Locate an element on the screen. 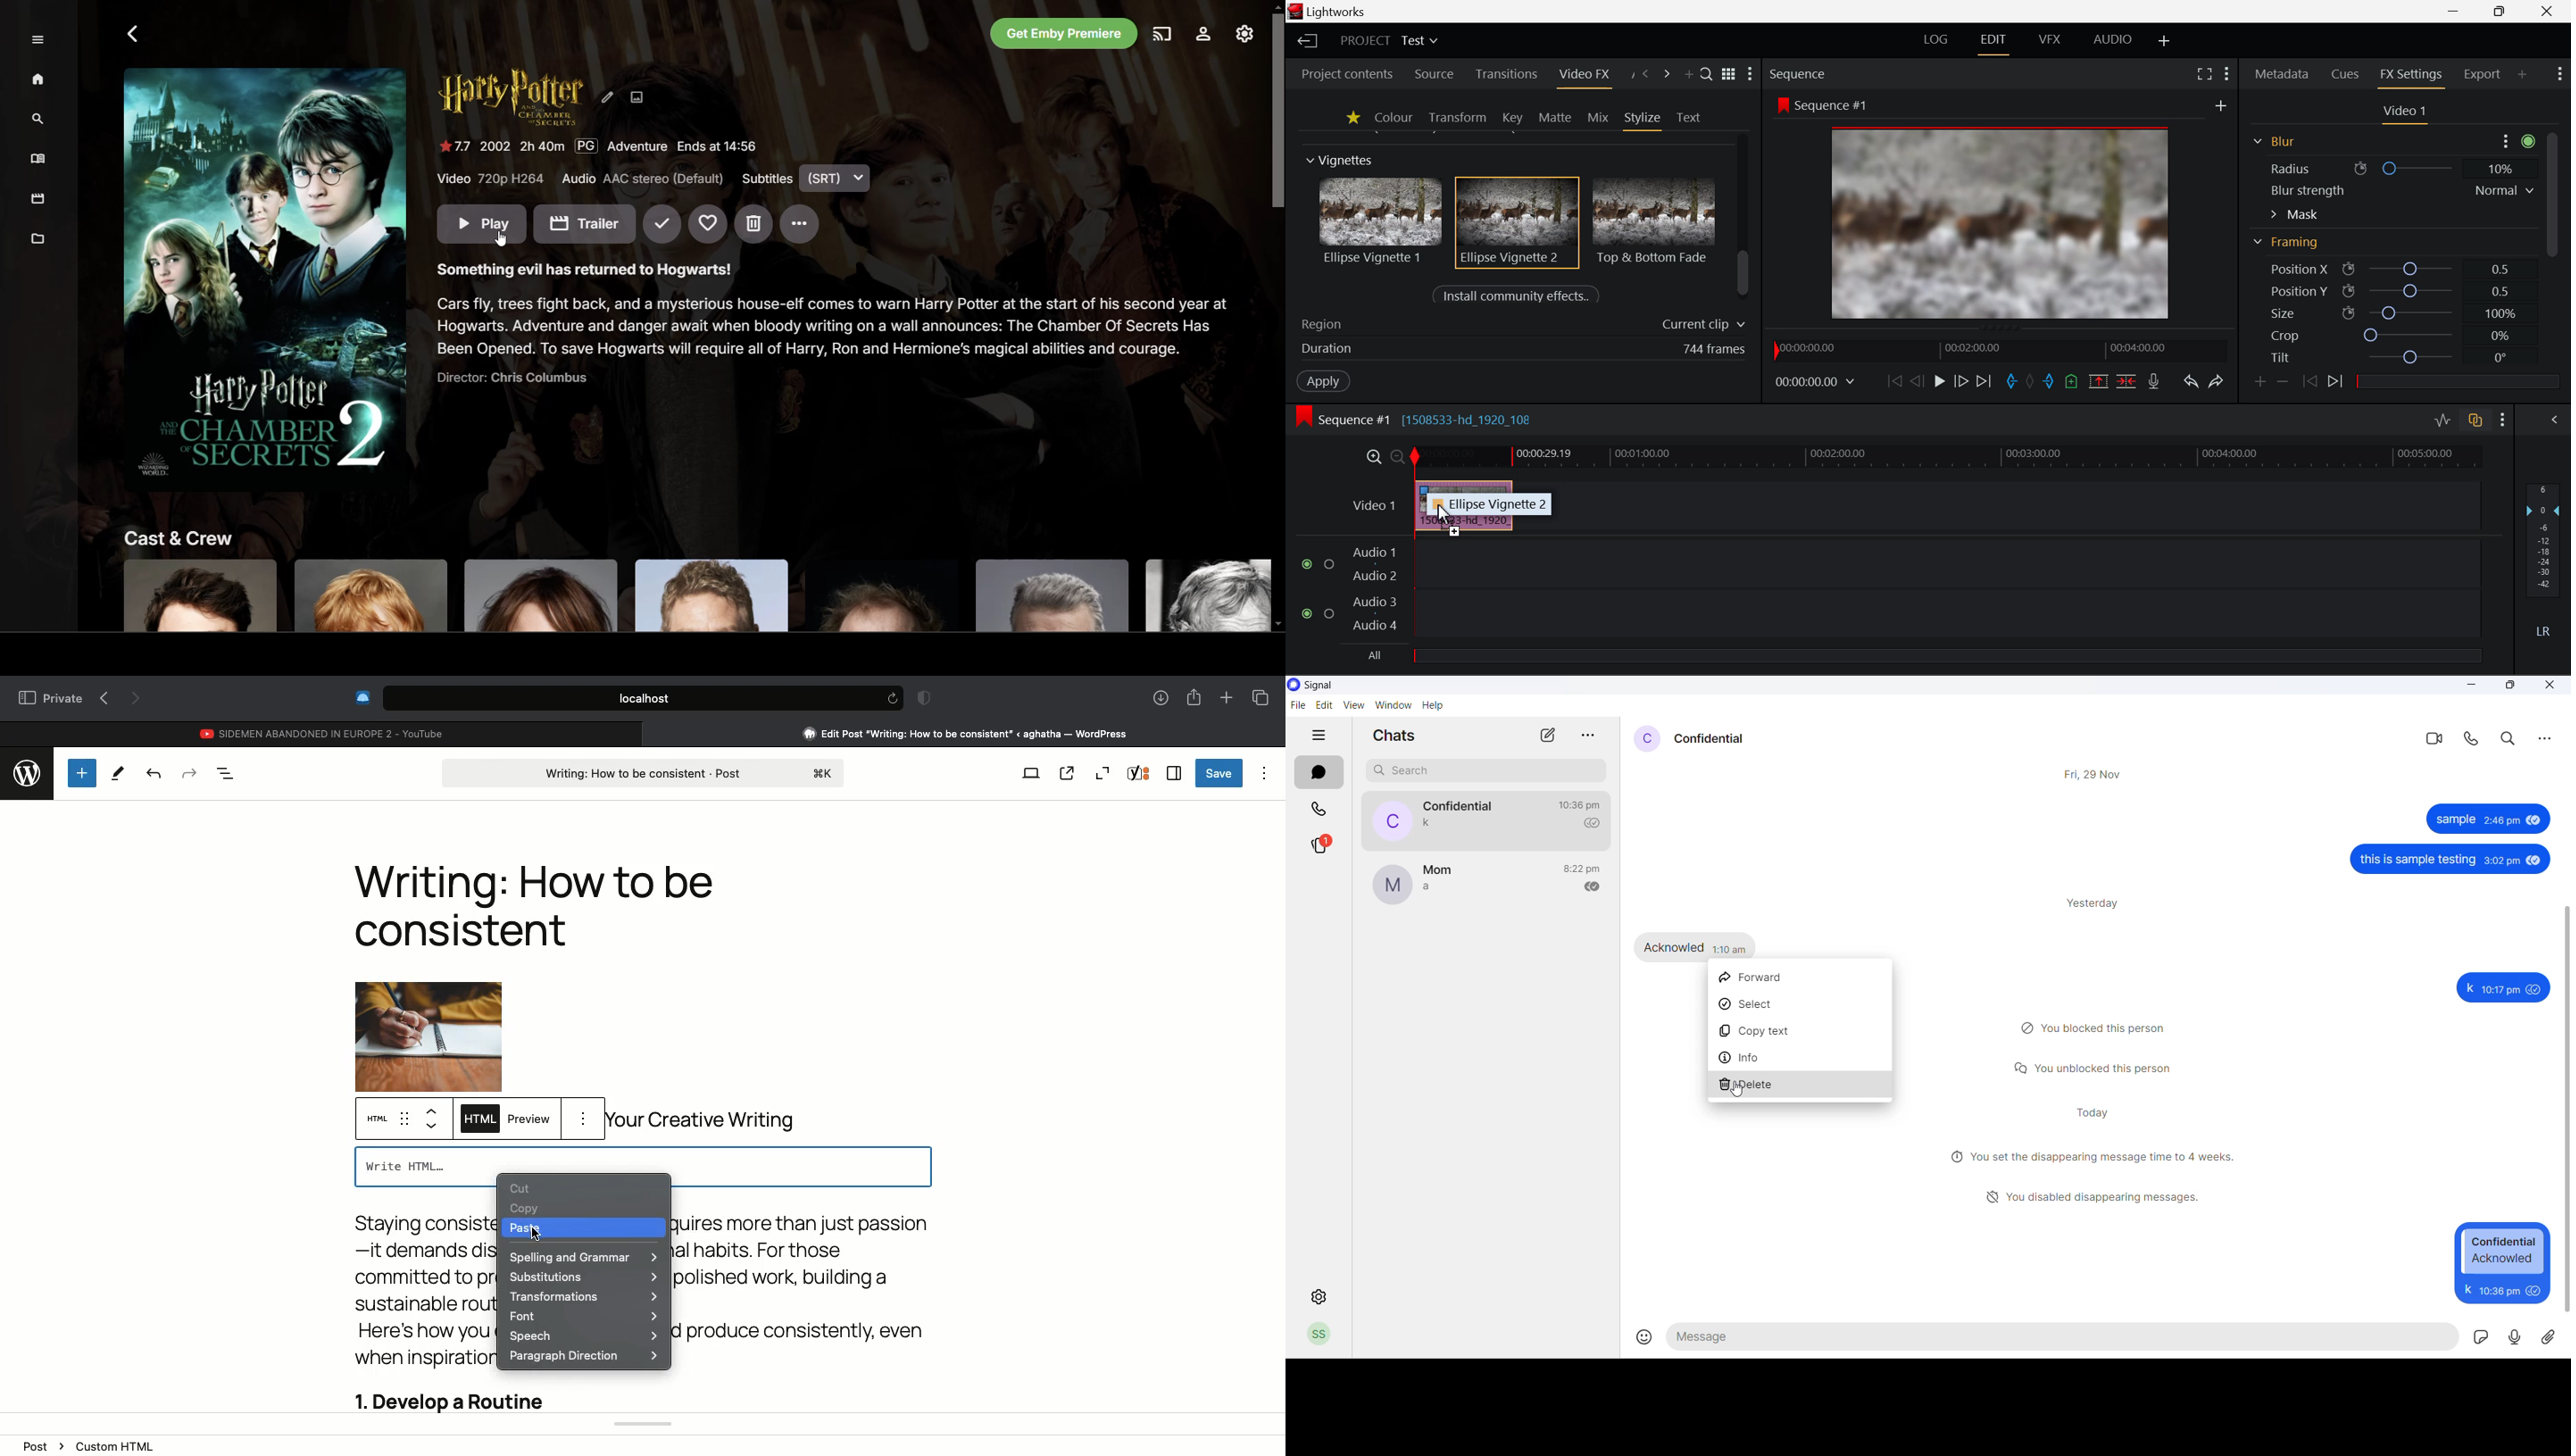  more options is located at coordinates (2549, 740).